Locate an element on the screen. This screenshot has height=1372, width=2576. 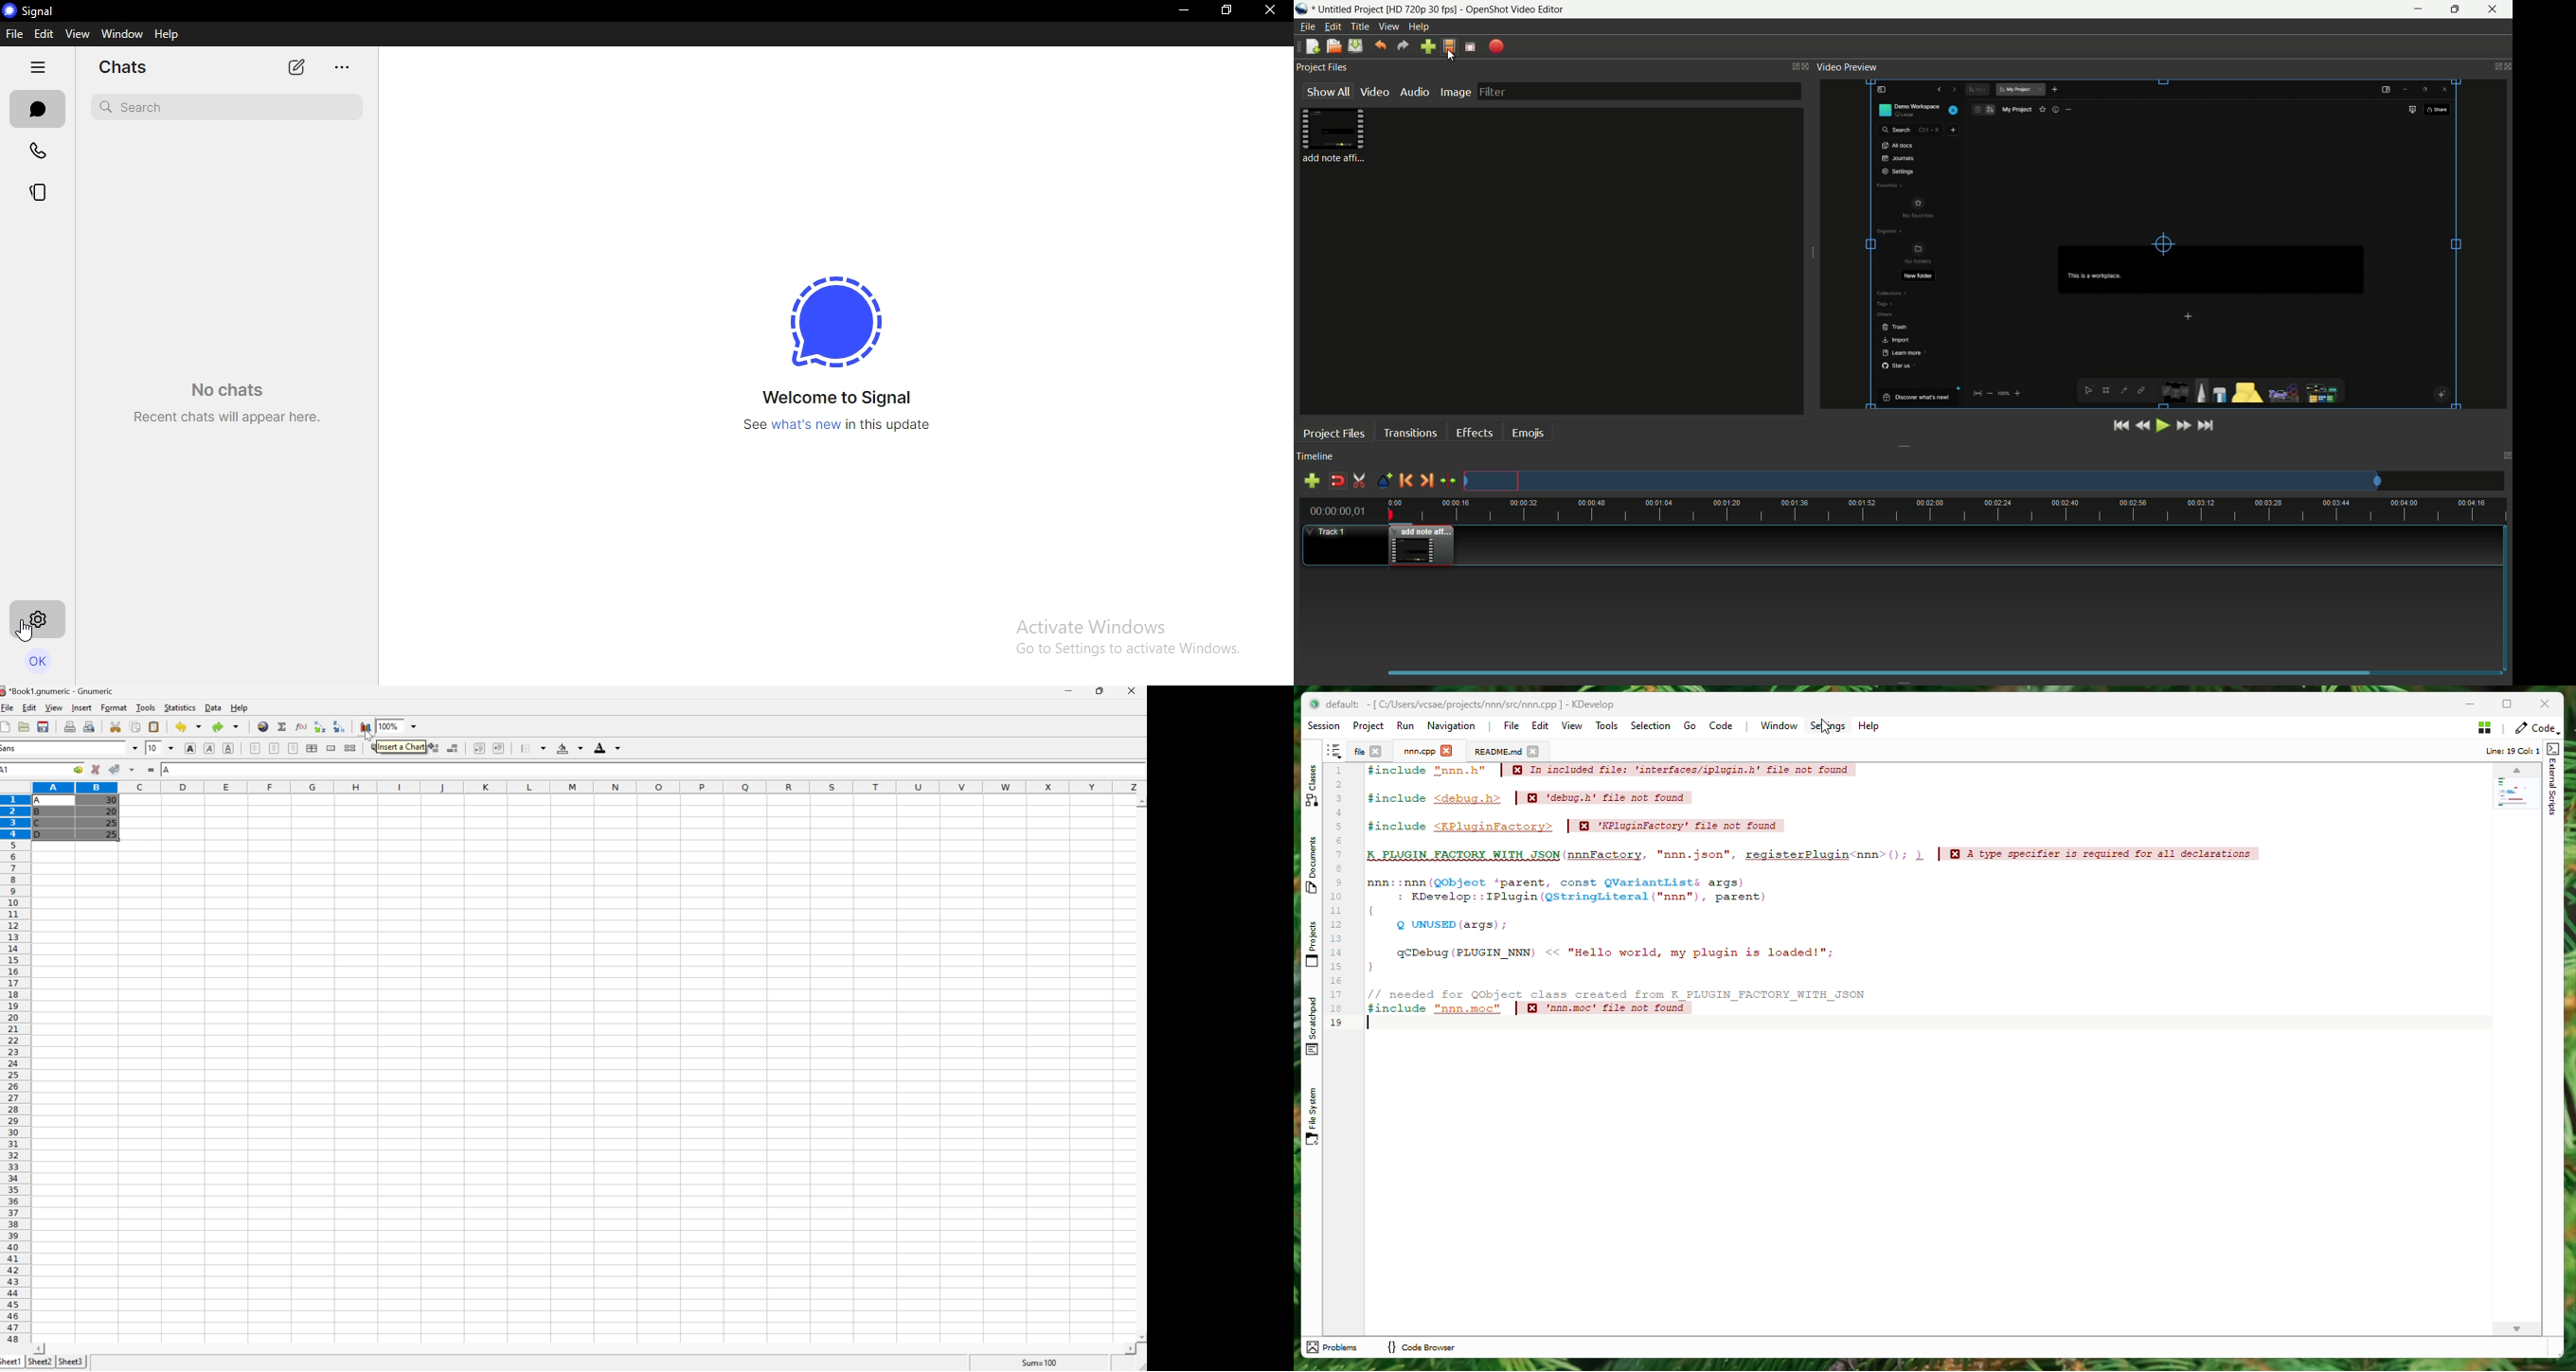
7 is located at coordinates (1339, 854).